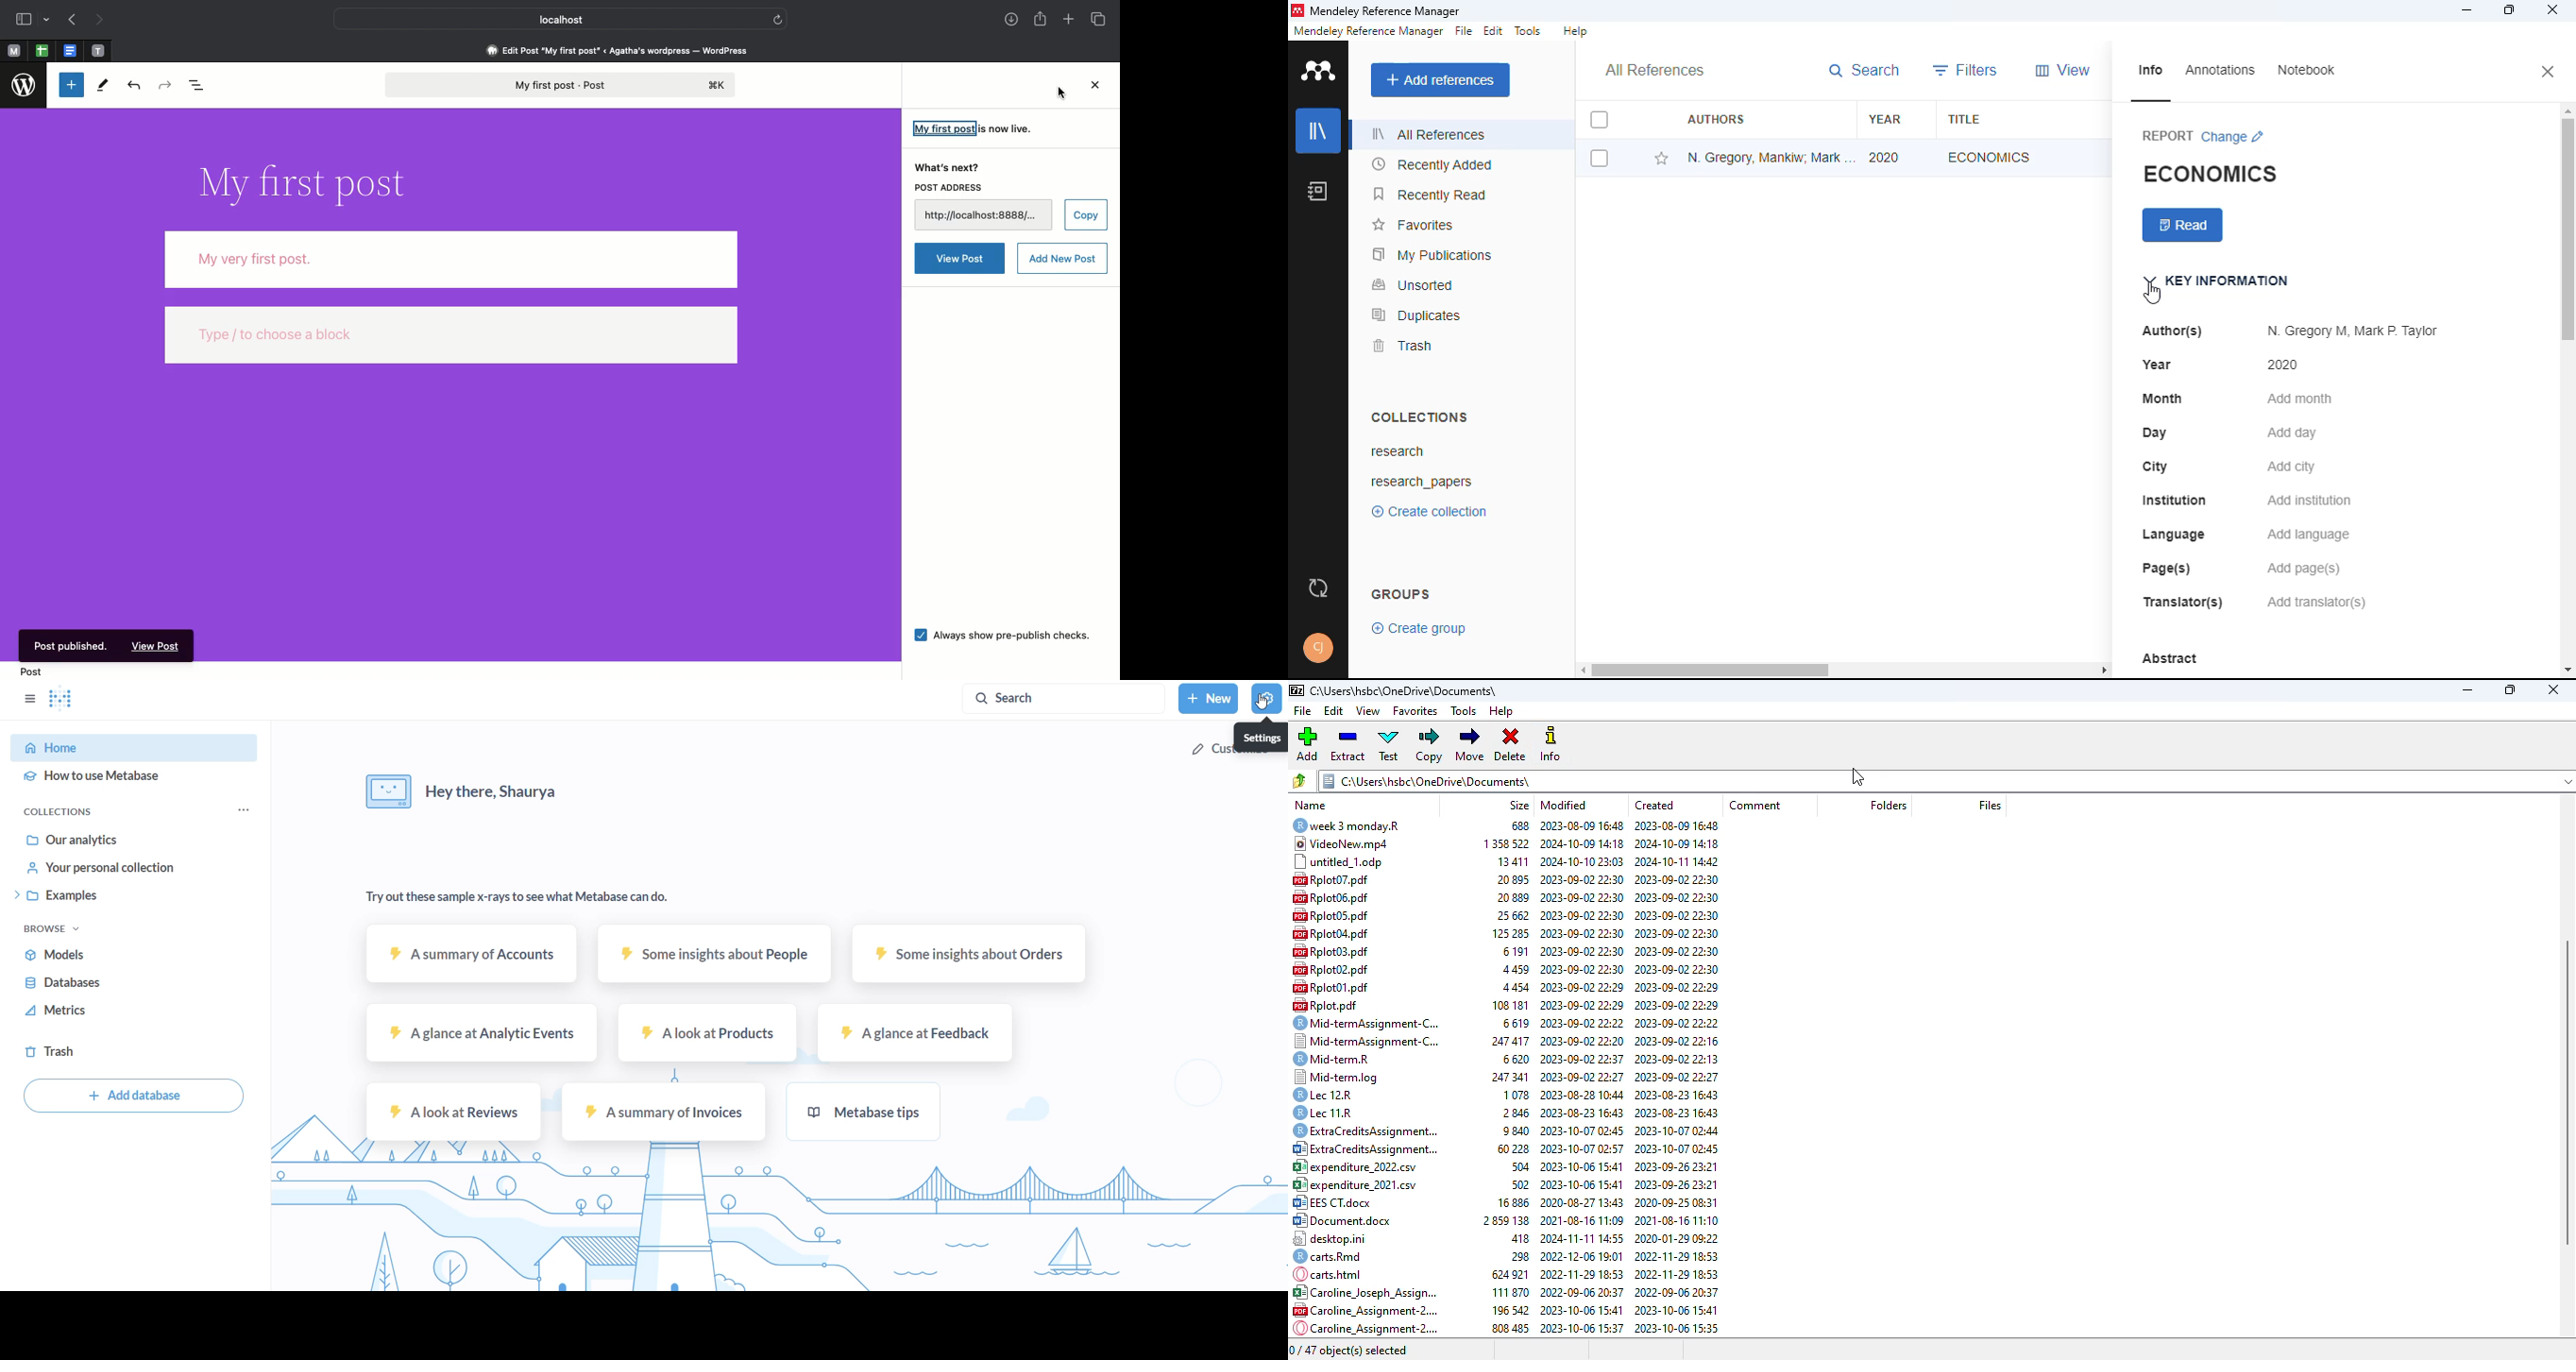 Image resolution: width=2576 pixels, height=1372 pixels. What do you see at coordinates (1428, 512) in the screenshot?
I see `create collection` at bounding box center [1428, 512].